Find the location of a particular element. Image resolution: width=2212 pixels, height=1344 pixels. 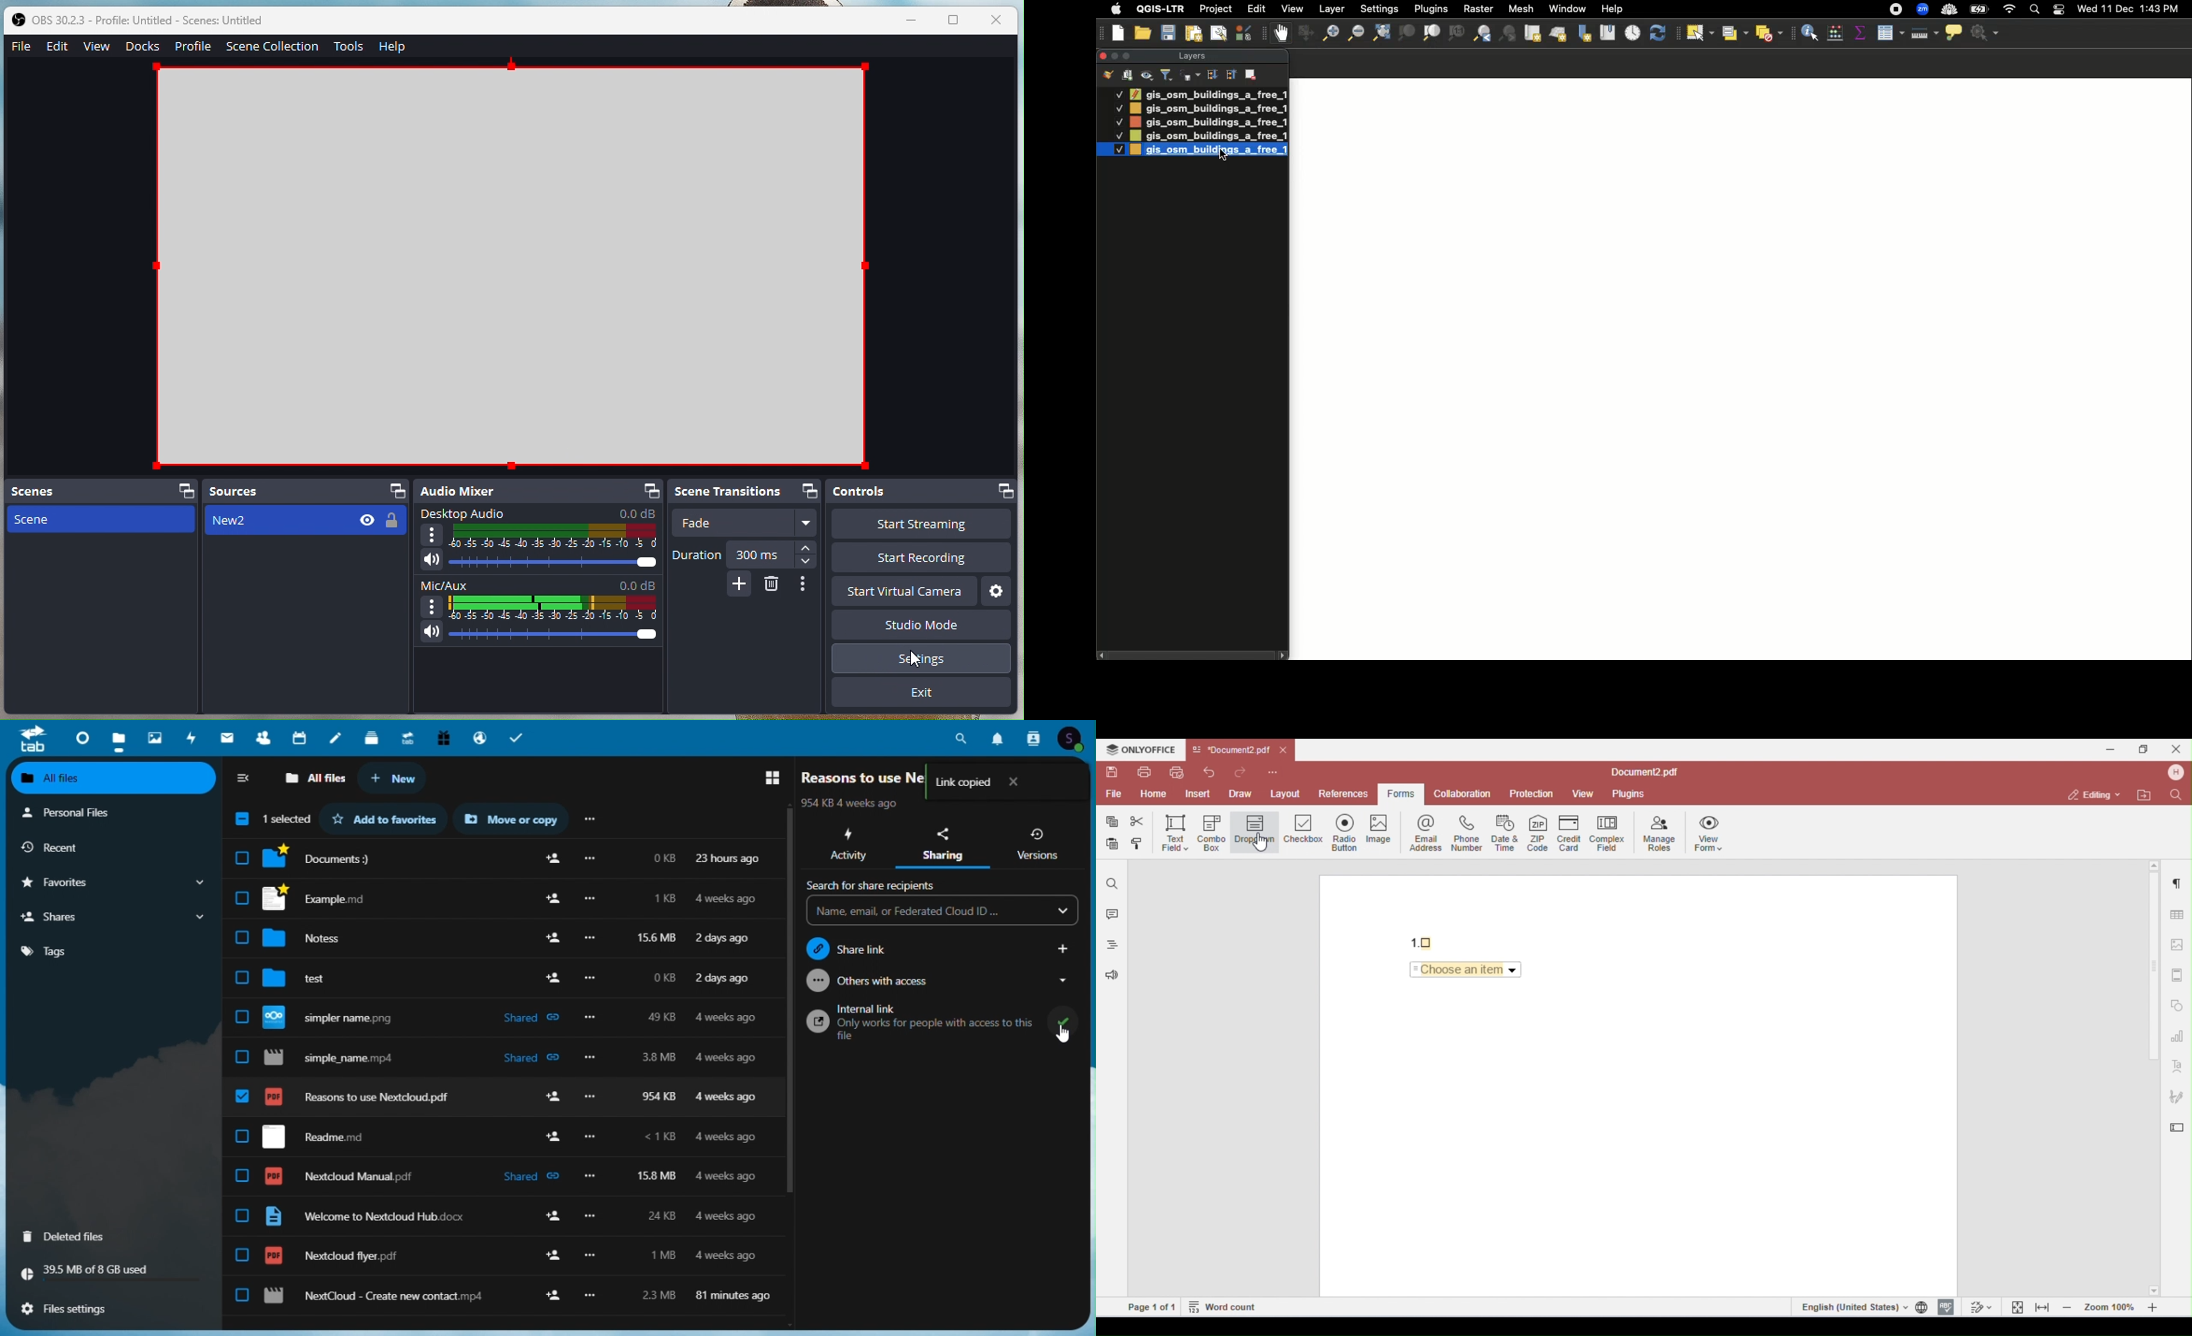

Link copied is located at coordinates (961, 782).